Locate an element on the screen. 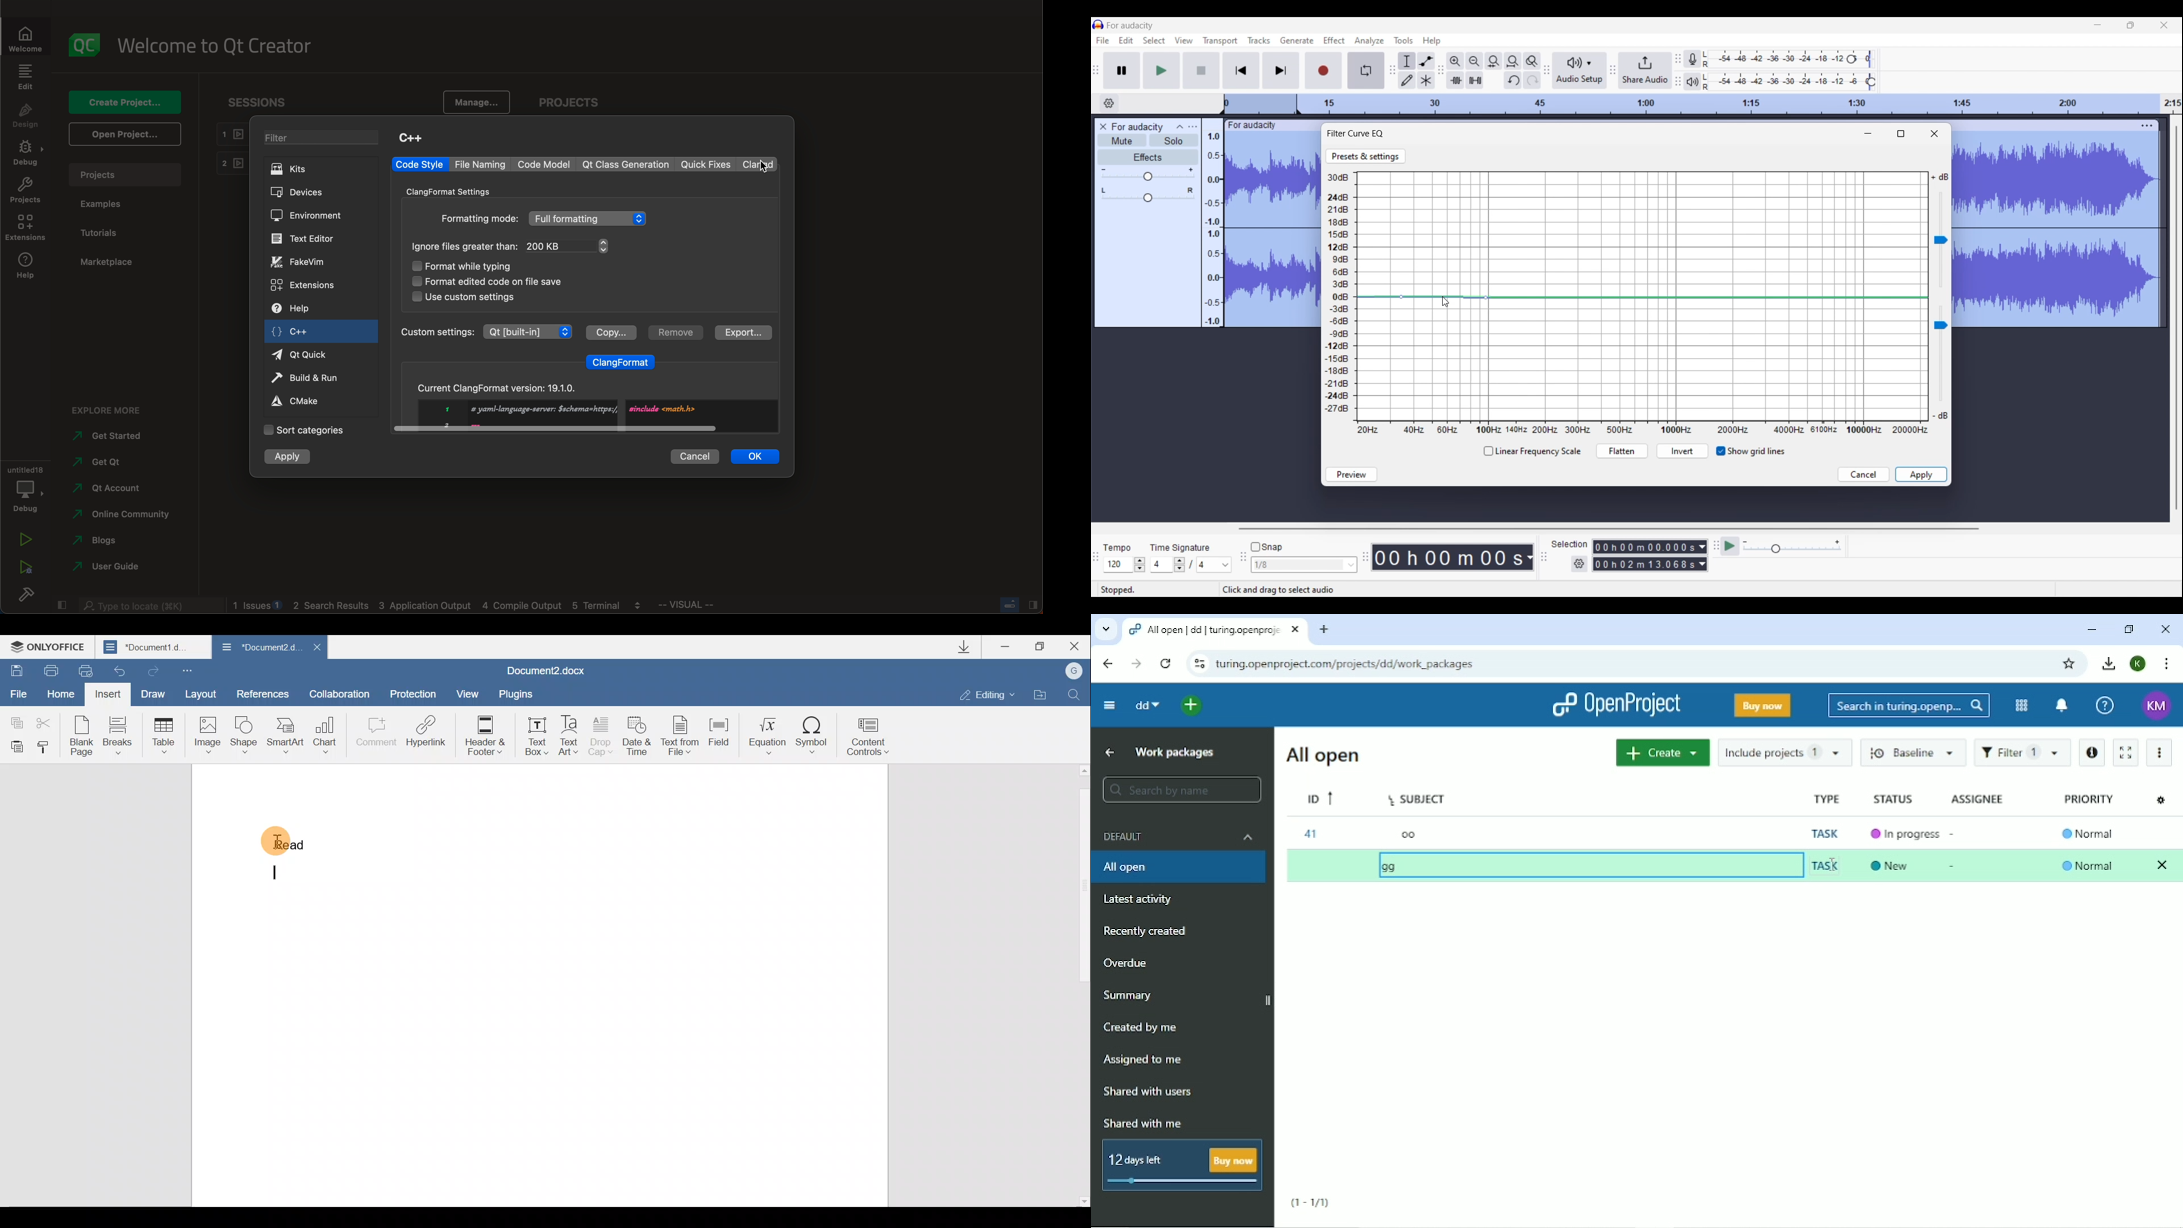 The width and height of the screenshot is (2184, 1232). Mute is located at coordinates (1122, 140).